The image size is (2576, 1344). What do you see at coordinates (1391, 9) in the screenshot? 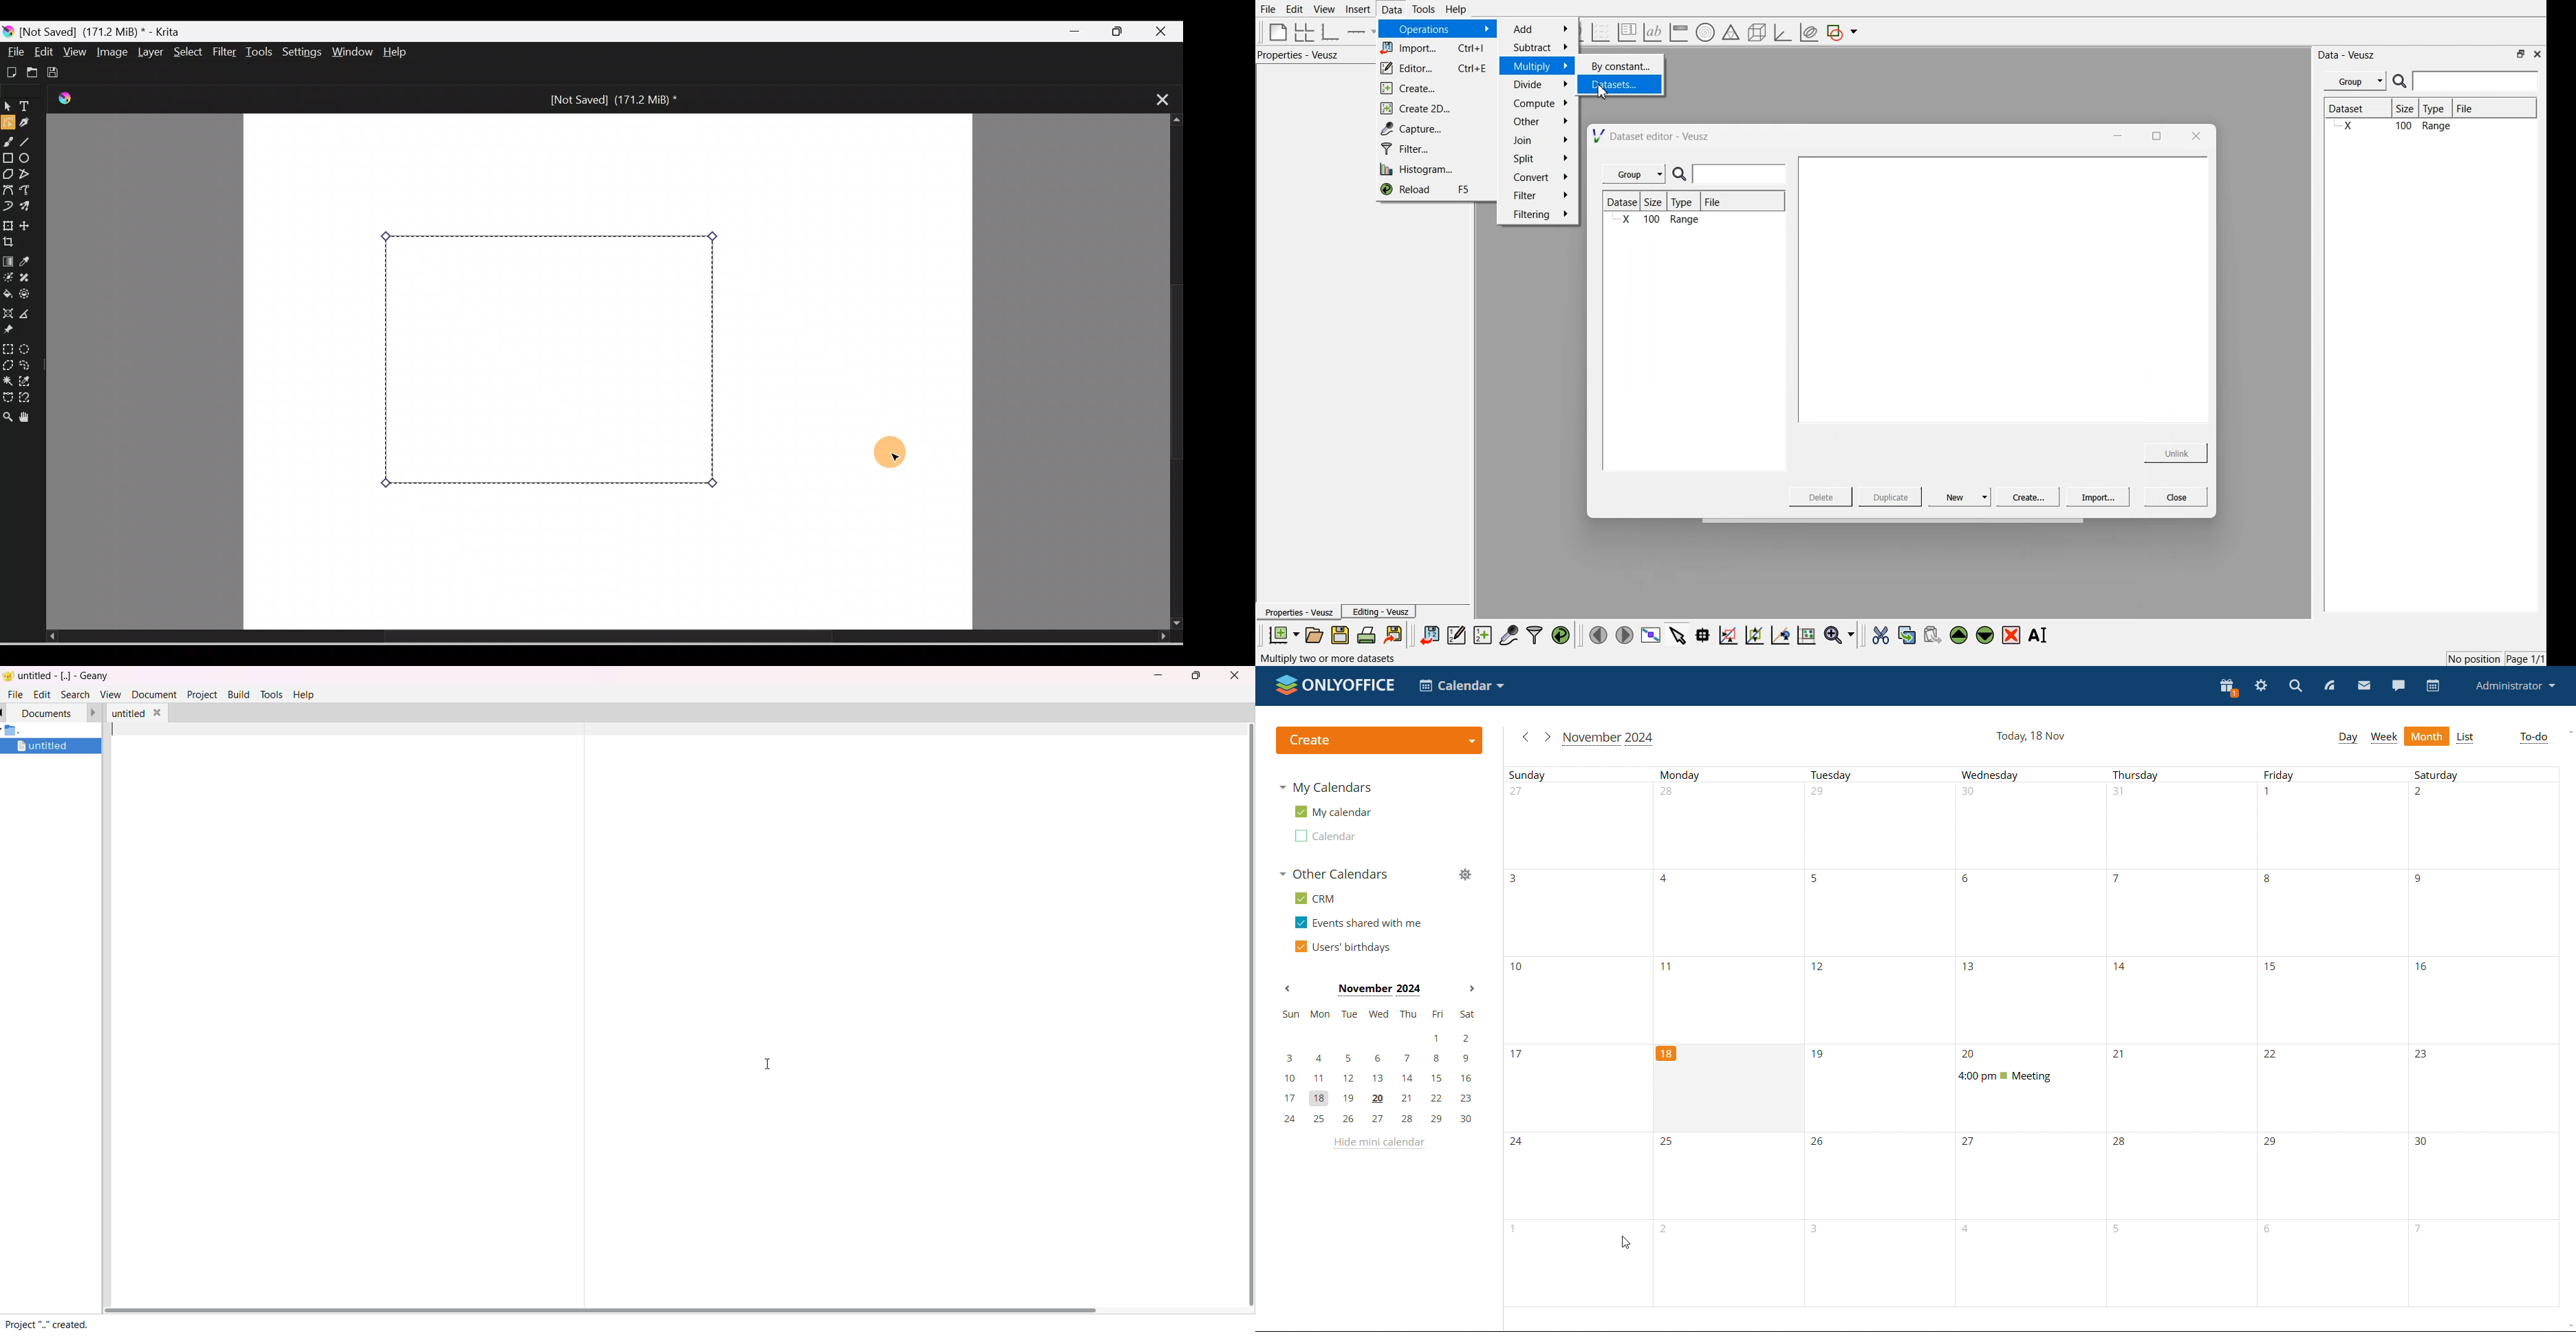
I see `Data` at bounding box center [1391, 9].